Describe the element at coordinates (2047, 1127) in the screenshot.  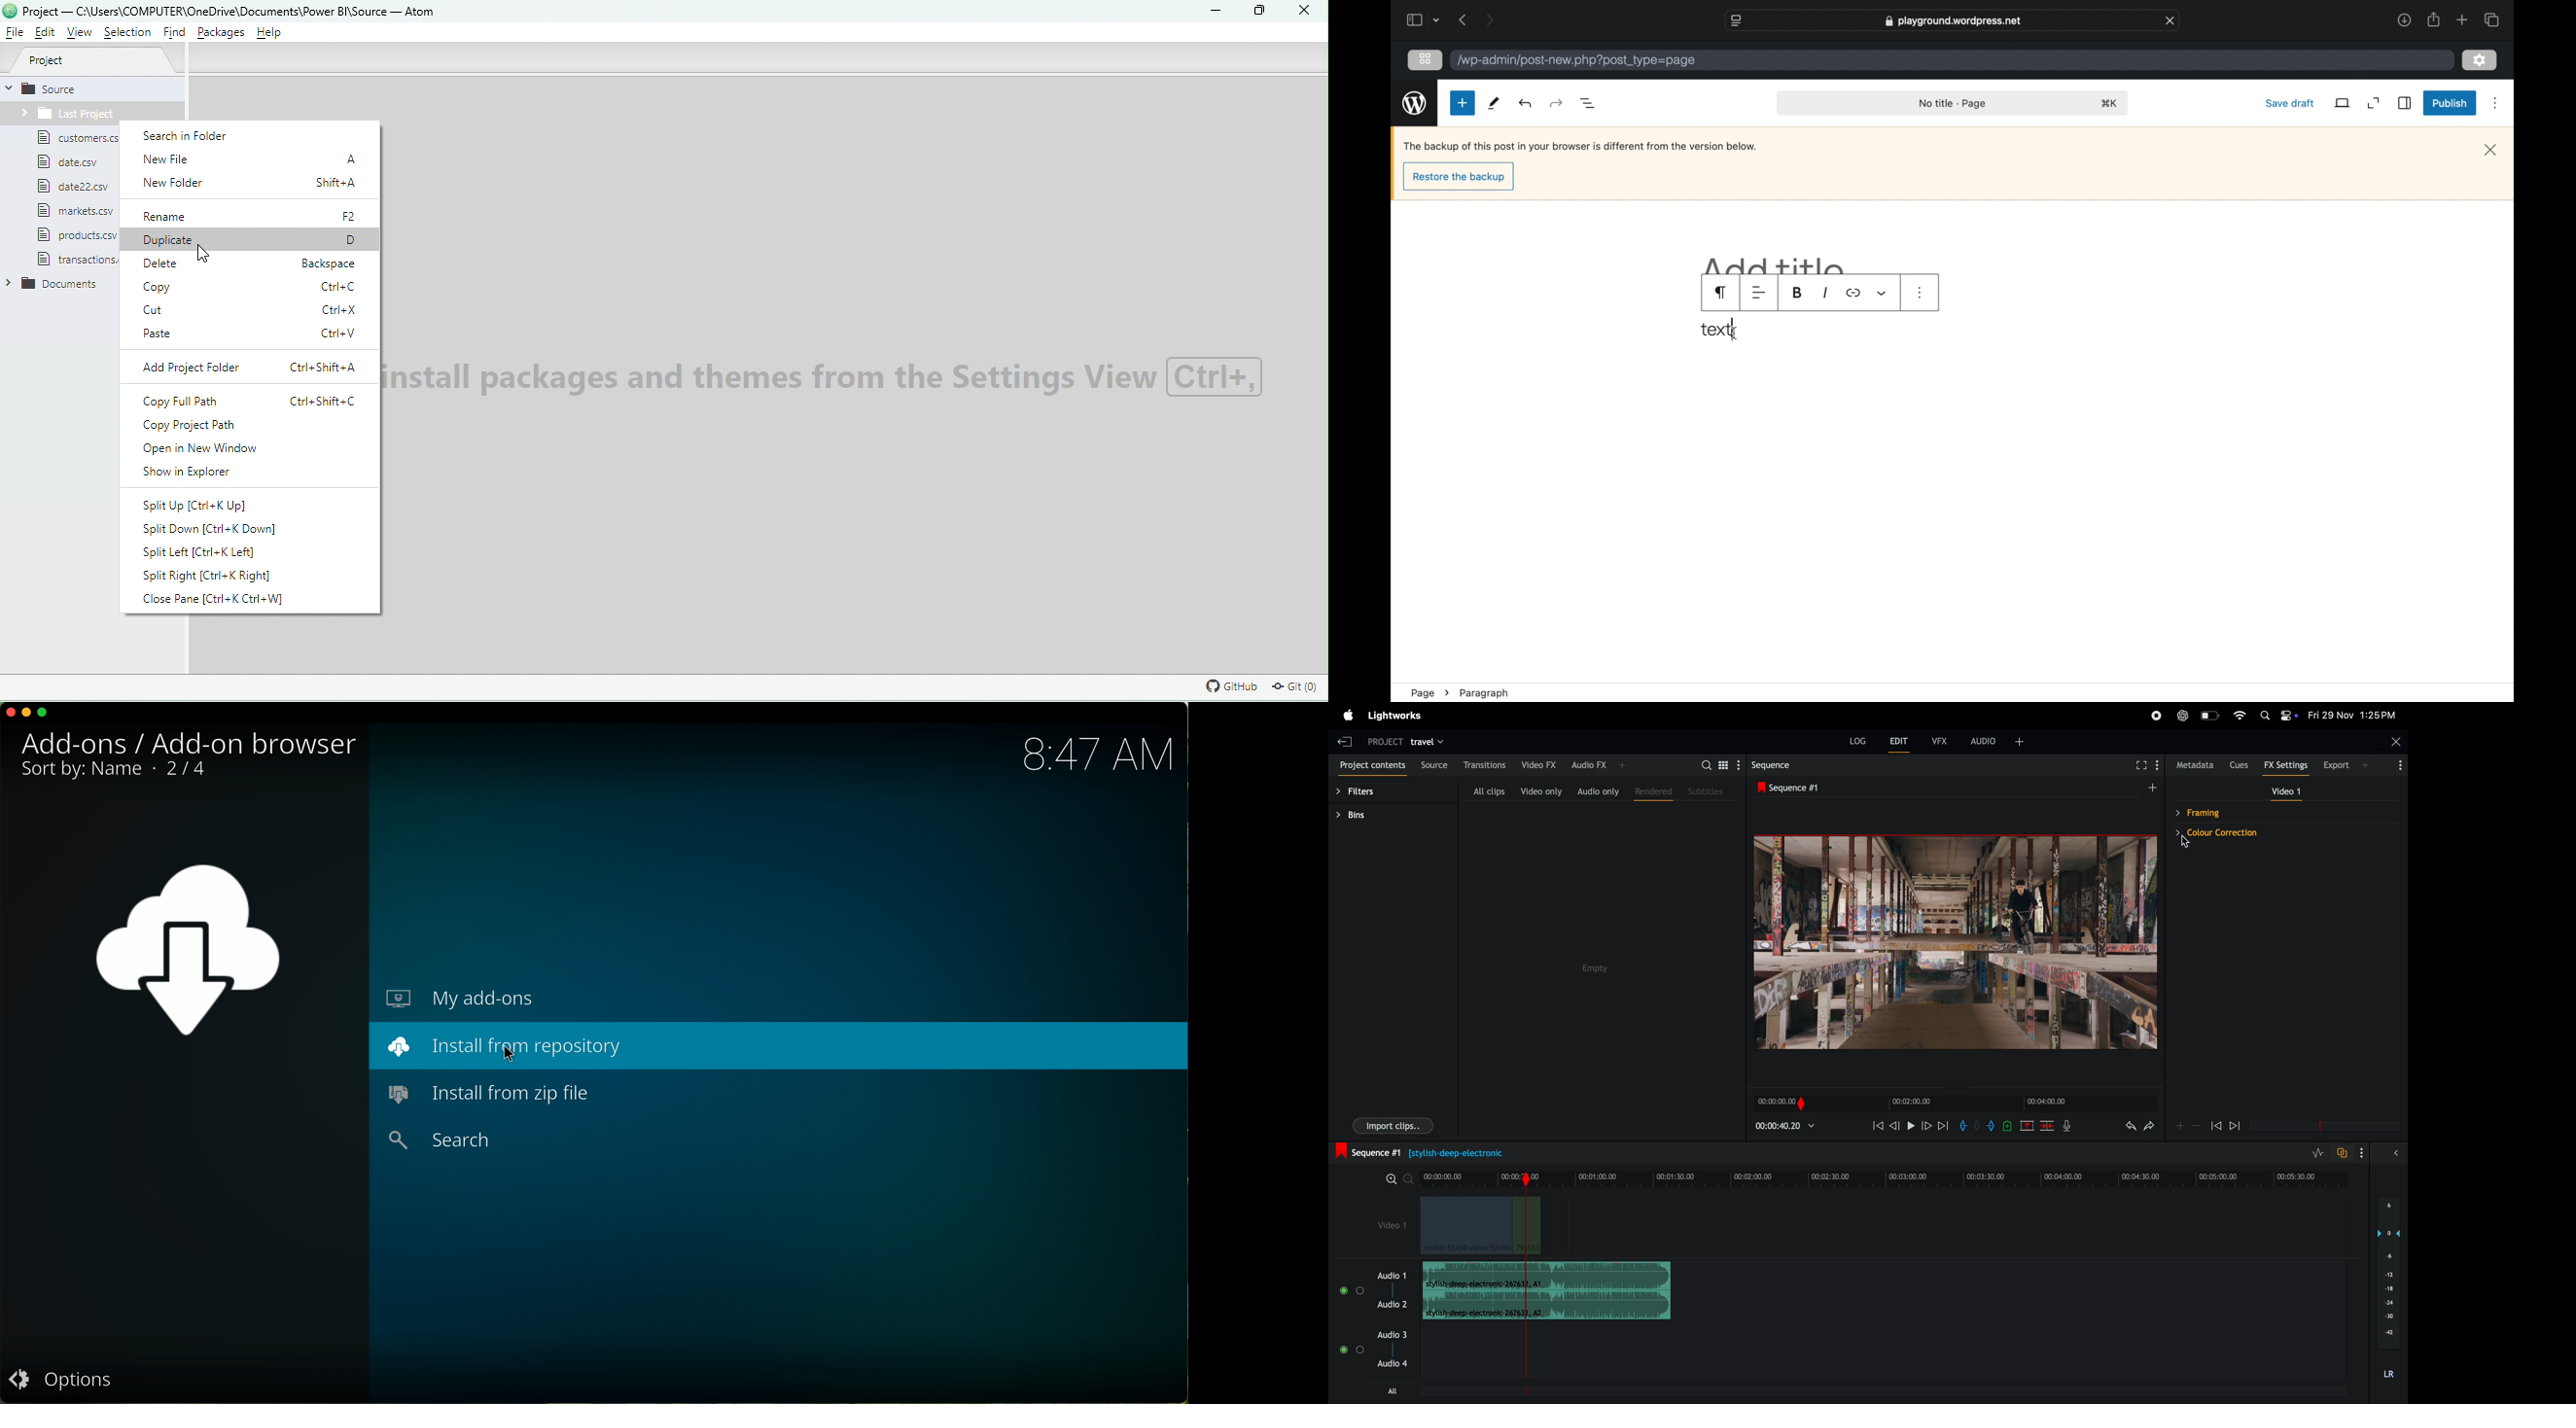
I see `delete` at that location.